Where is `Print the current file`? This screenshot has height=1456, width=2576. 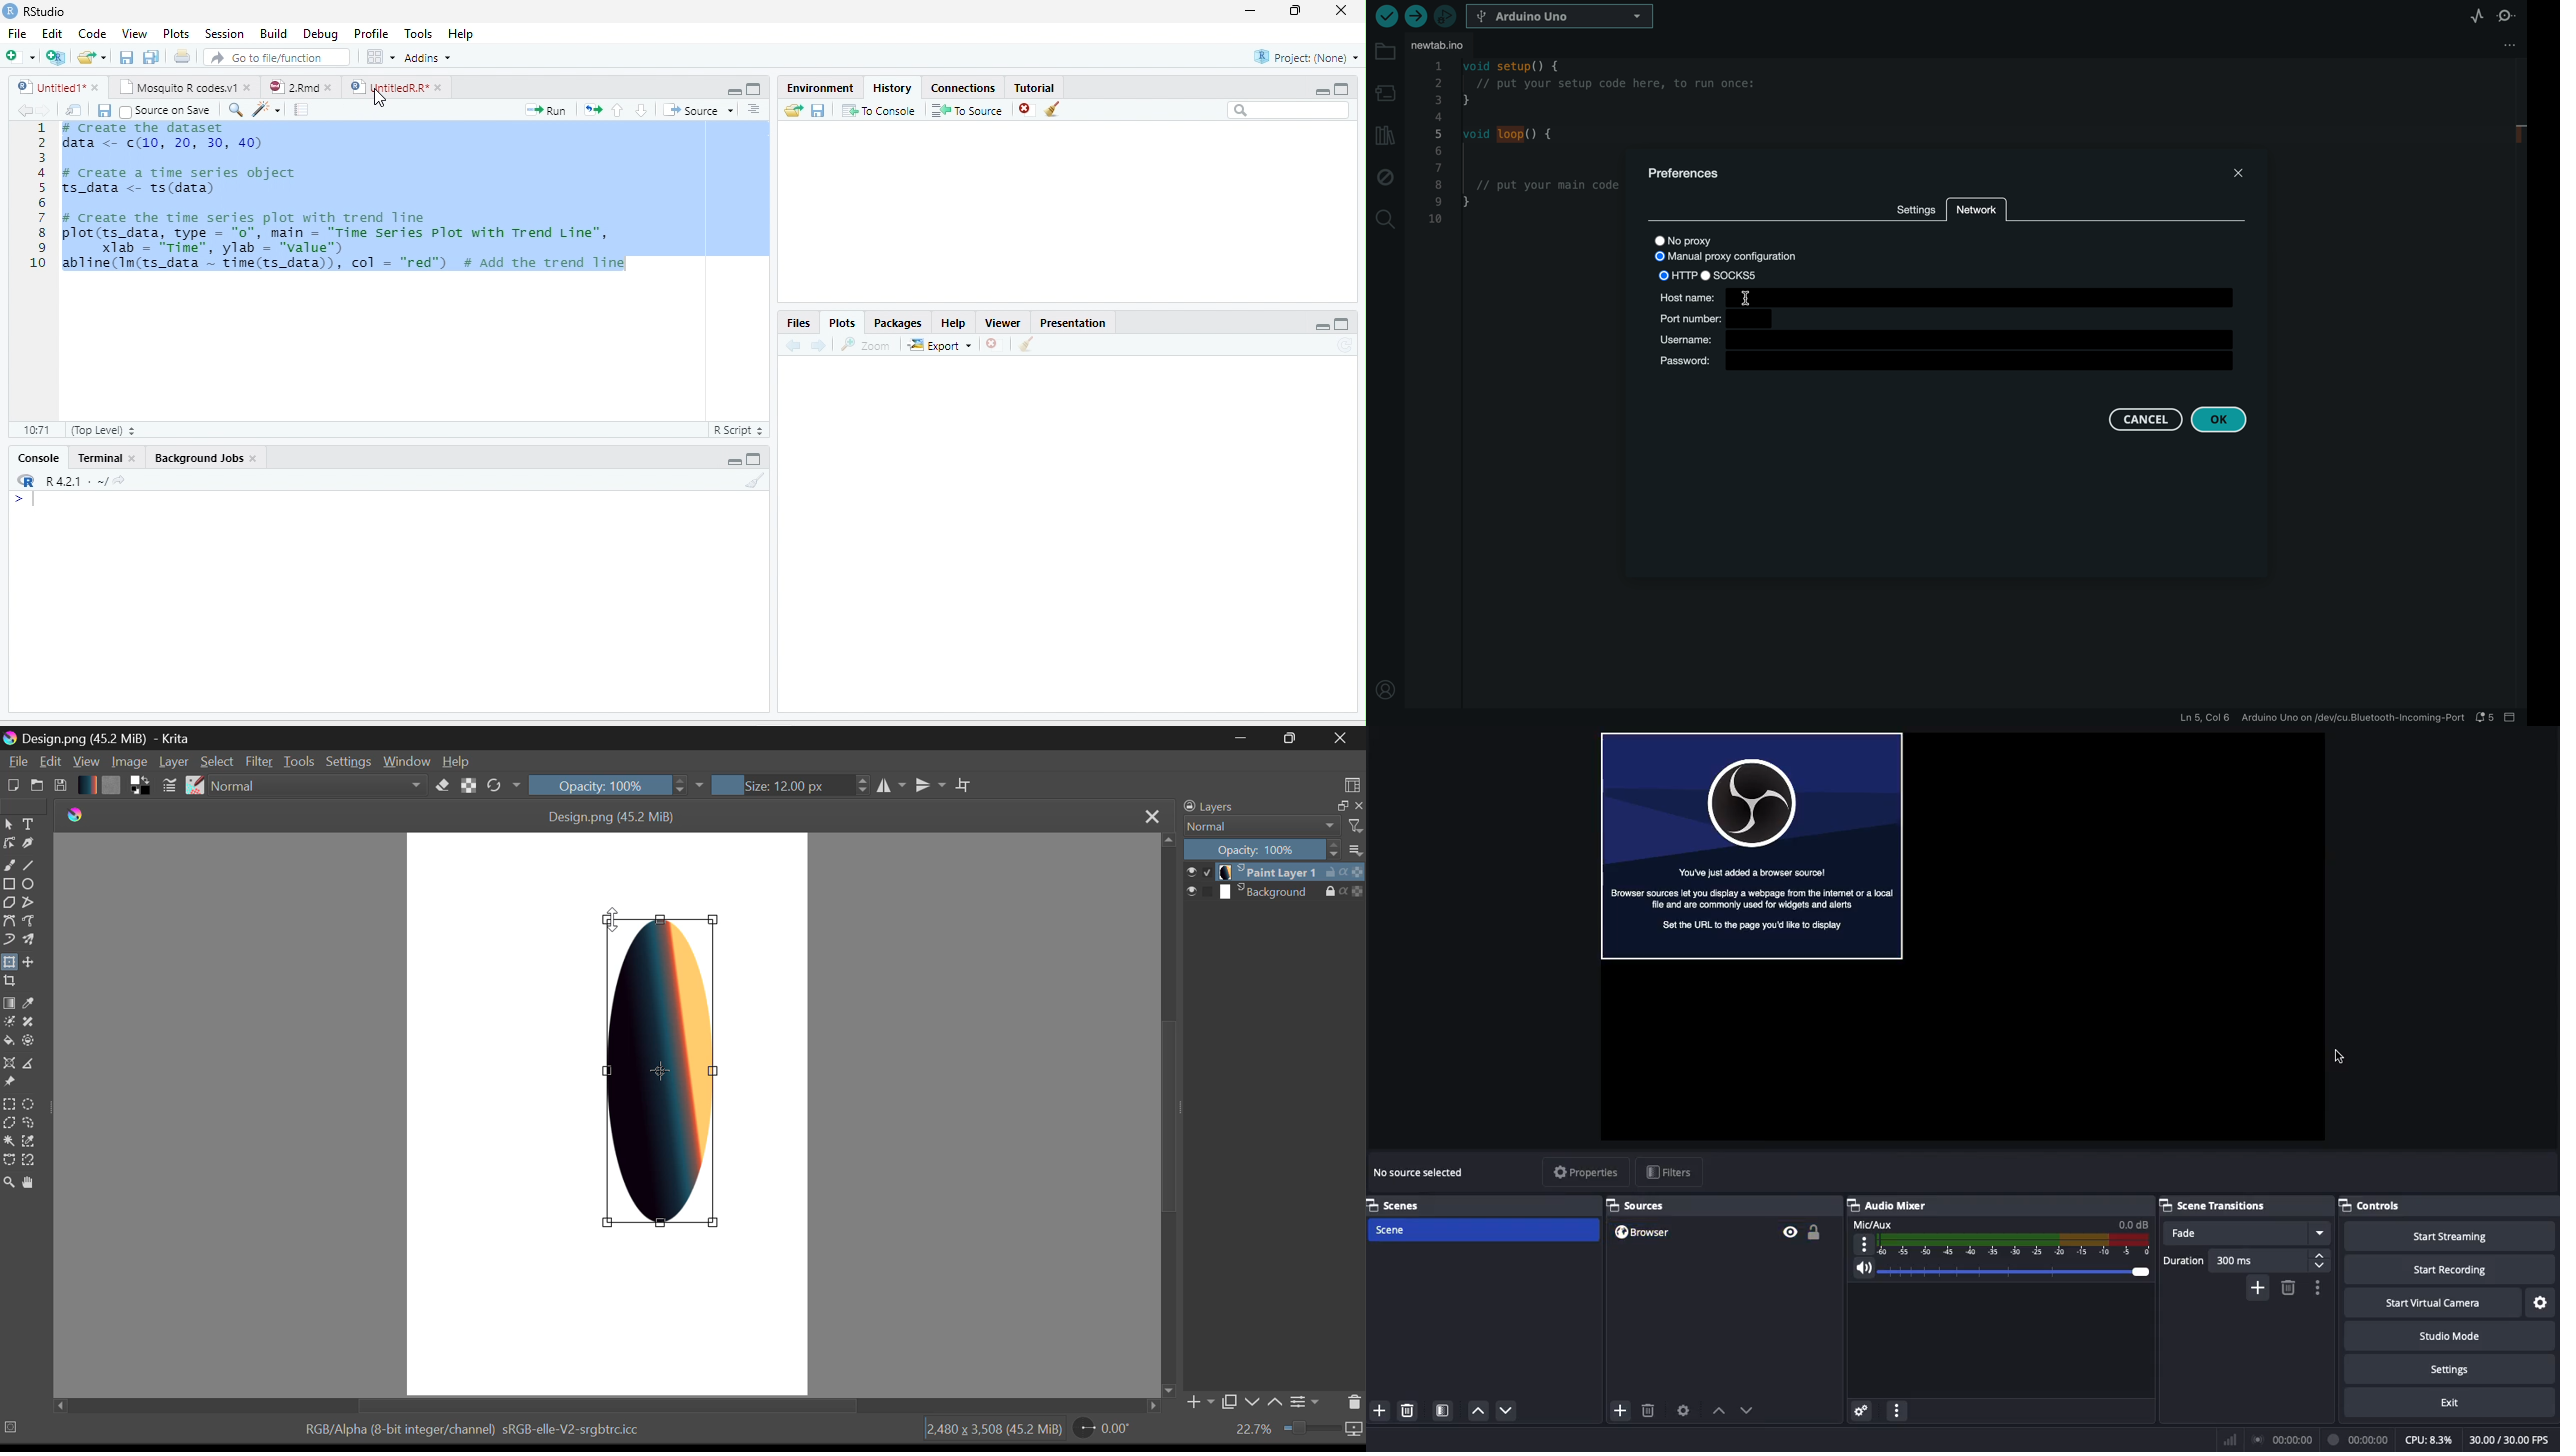
Print the current file is located at coordinates (181, 56).